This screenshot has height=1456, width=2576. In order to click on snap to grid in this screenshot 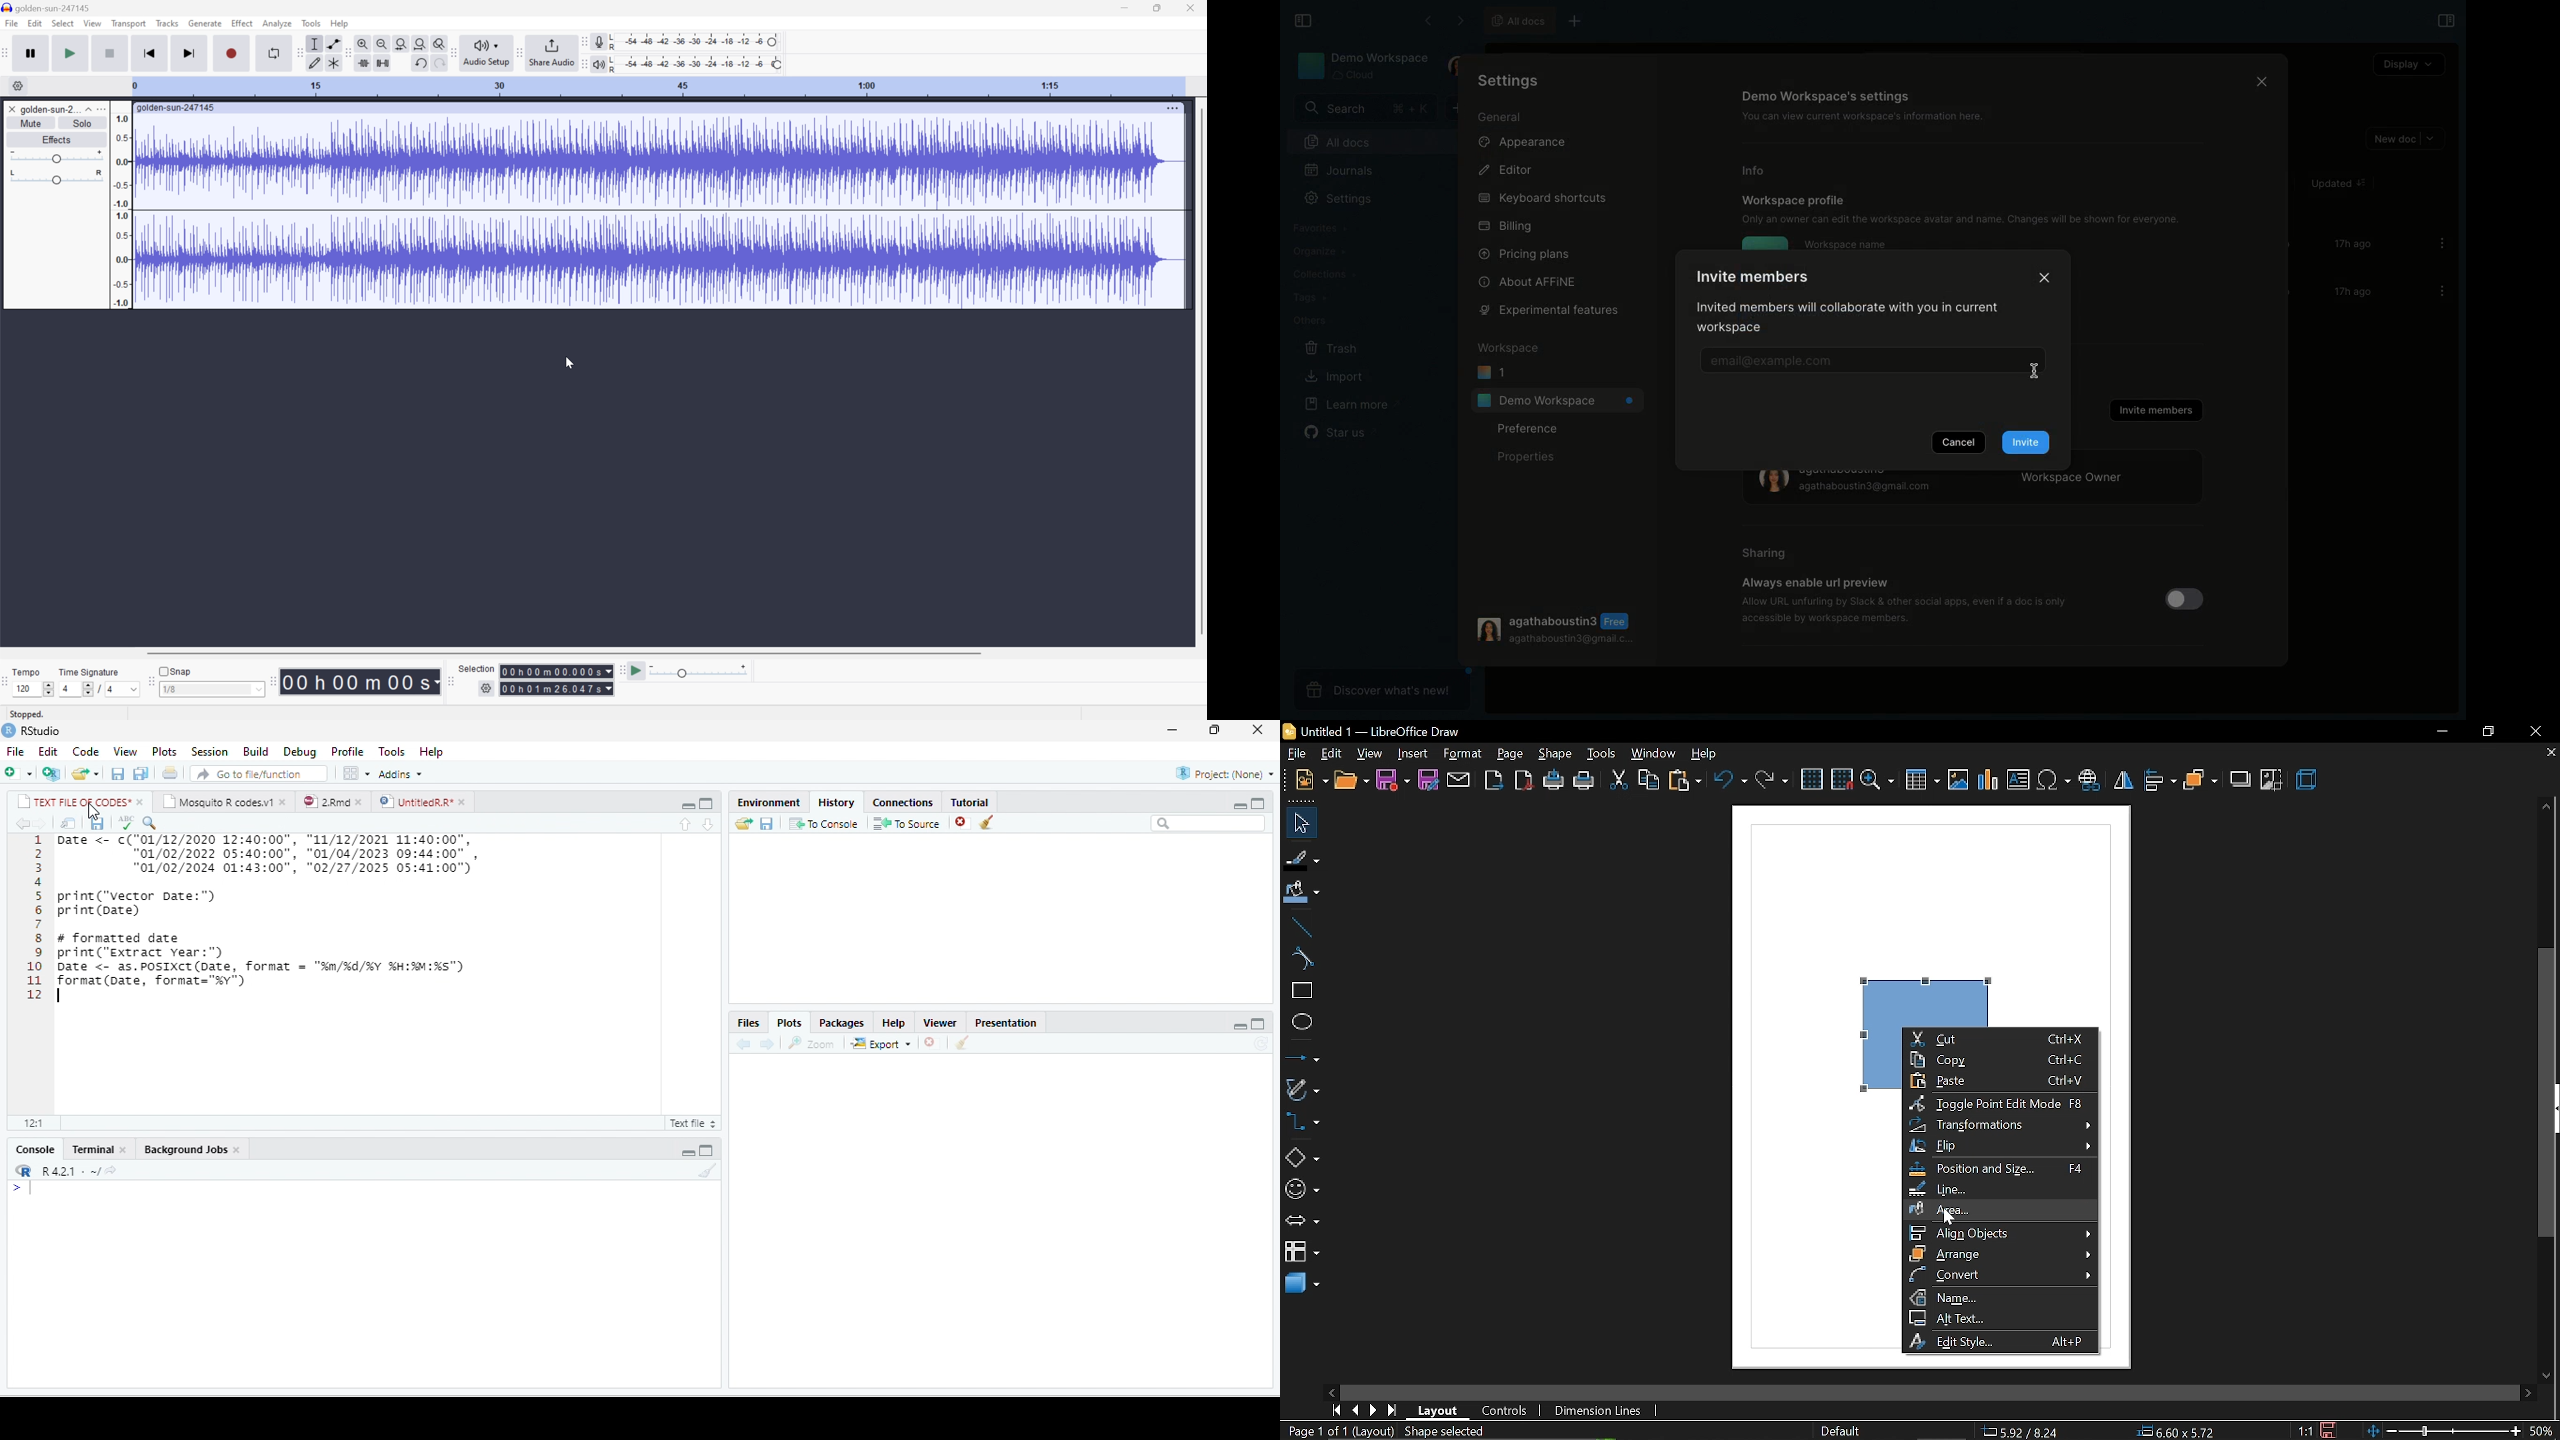, I will do `click(1842, 781)`.